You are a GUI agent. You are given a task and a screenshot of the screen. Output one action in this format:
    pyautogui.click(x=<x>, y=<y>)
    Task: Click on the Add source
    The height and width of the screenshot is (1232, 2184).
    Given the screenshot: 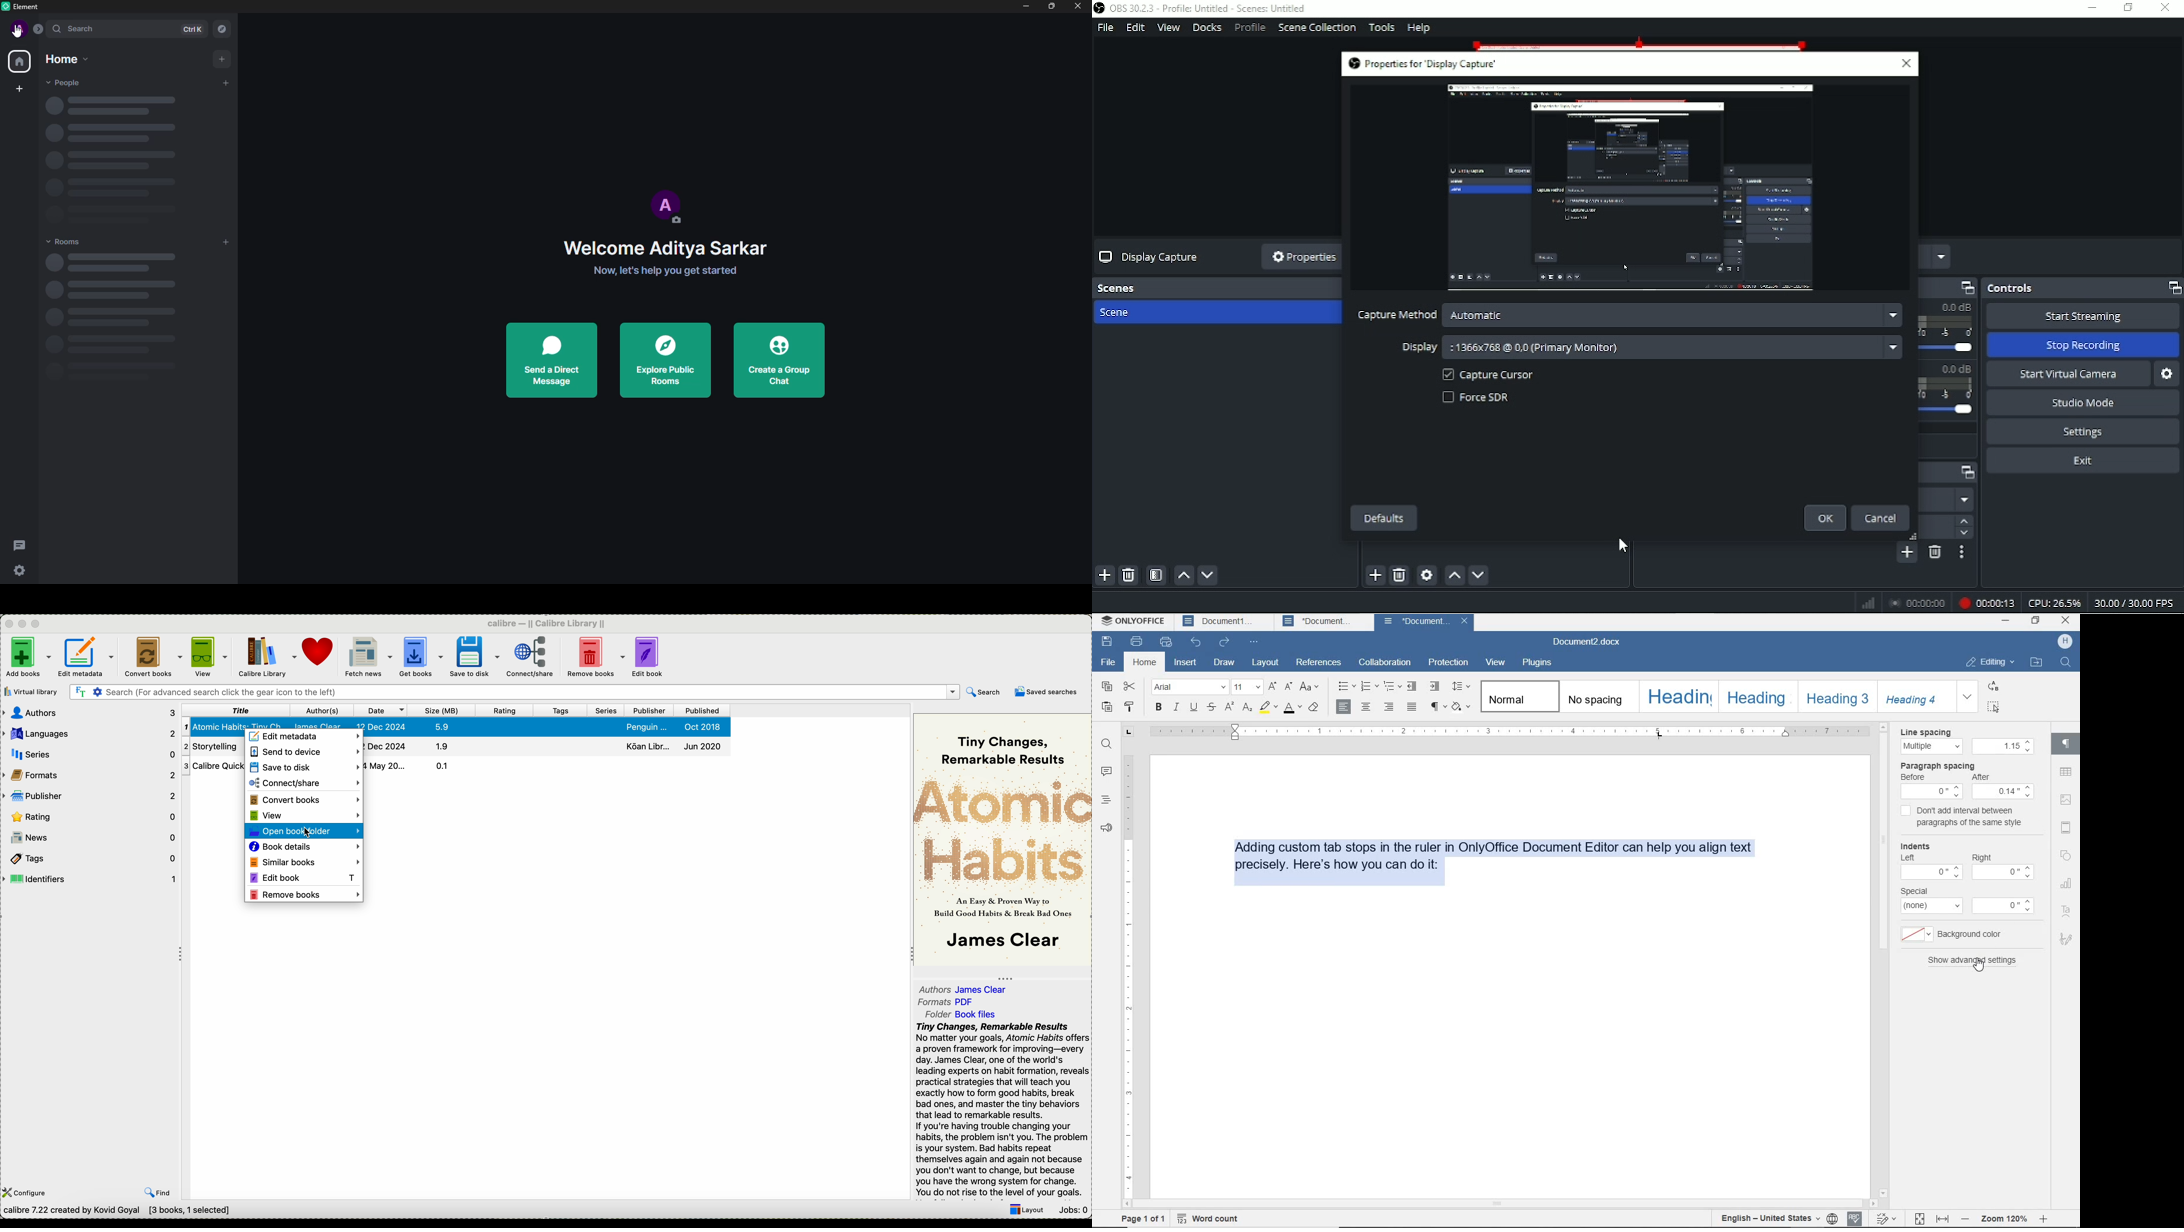 What is the action you would take?
    pyautogui.click(x=1374, y=575)
    